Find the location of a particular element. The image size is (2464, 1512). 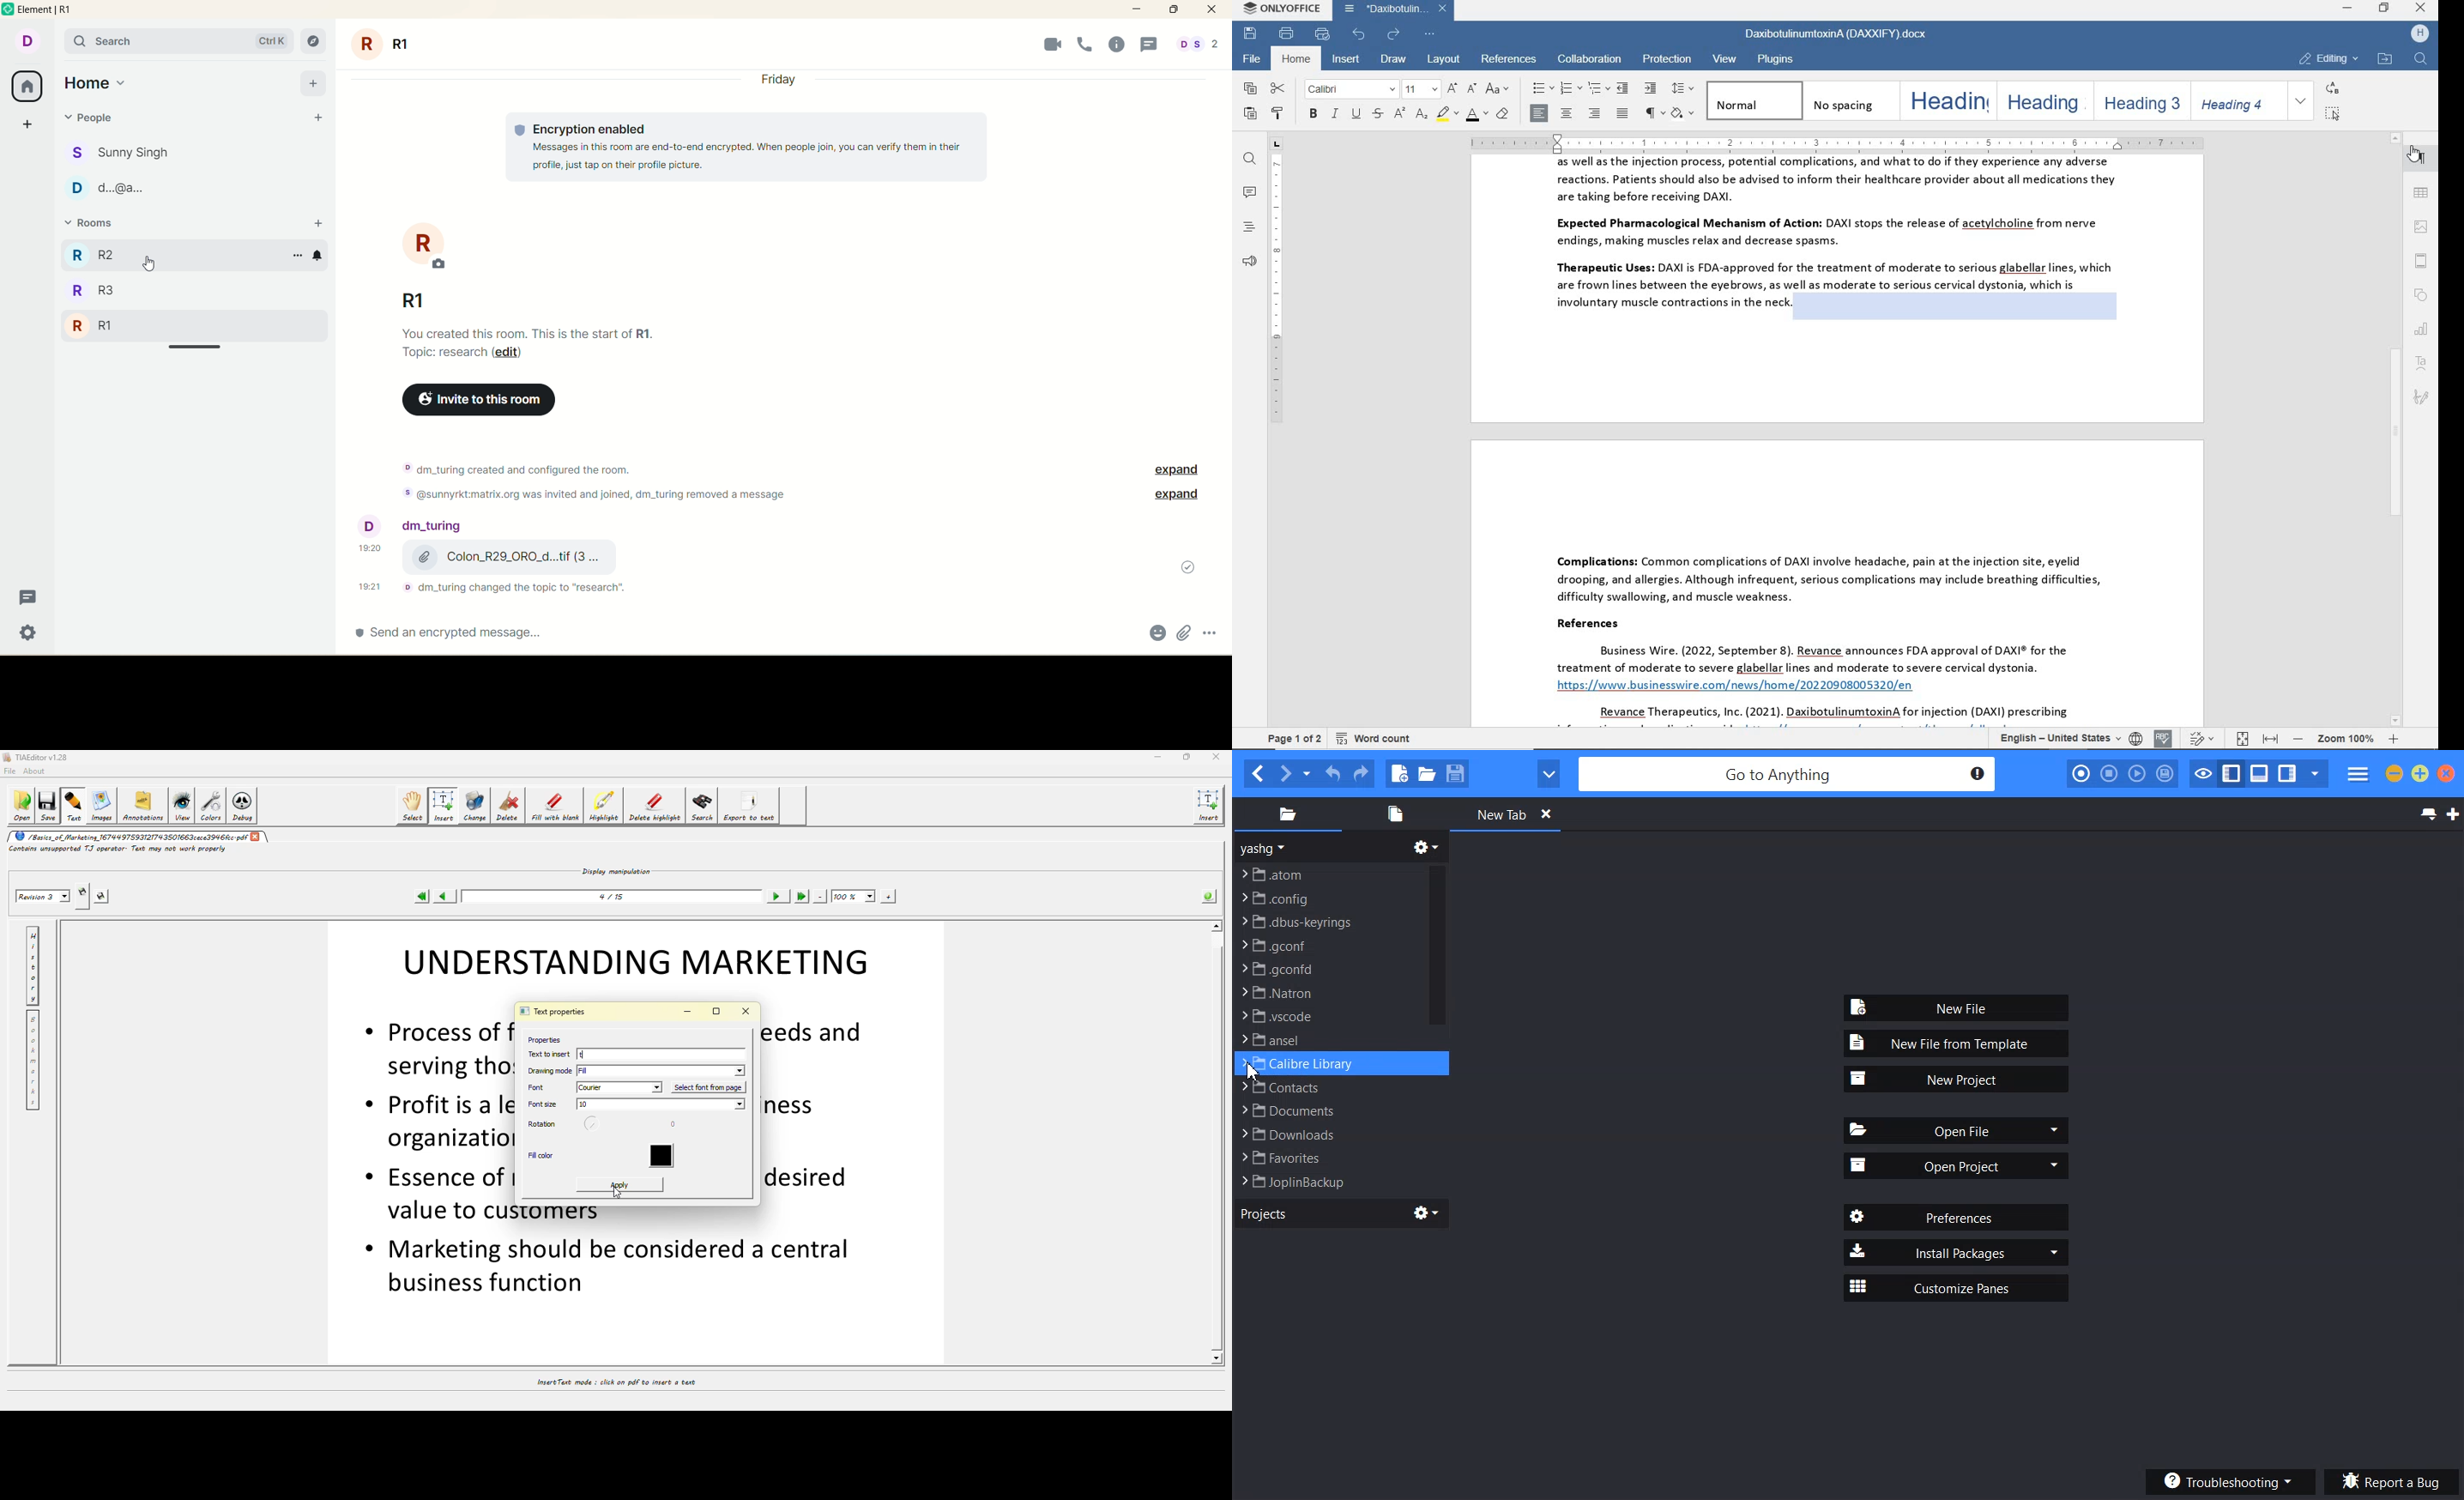

expand is located at coordinates (1172, 470).